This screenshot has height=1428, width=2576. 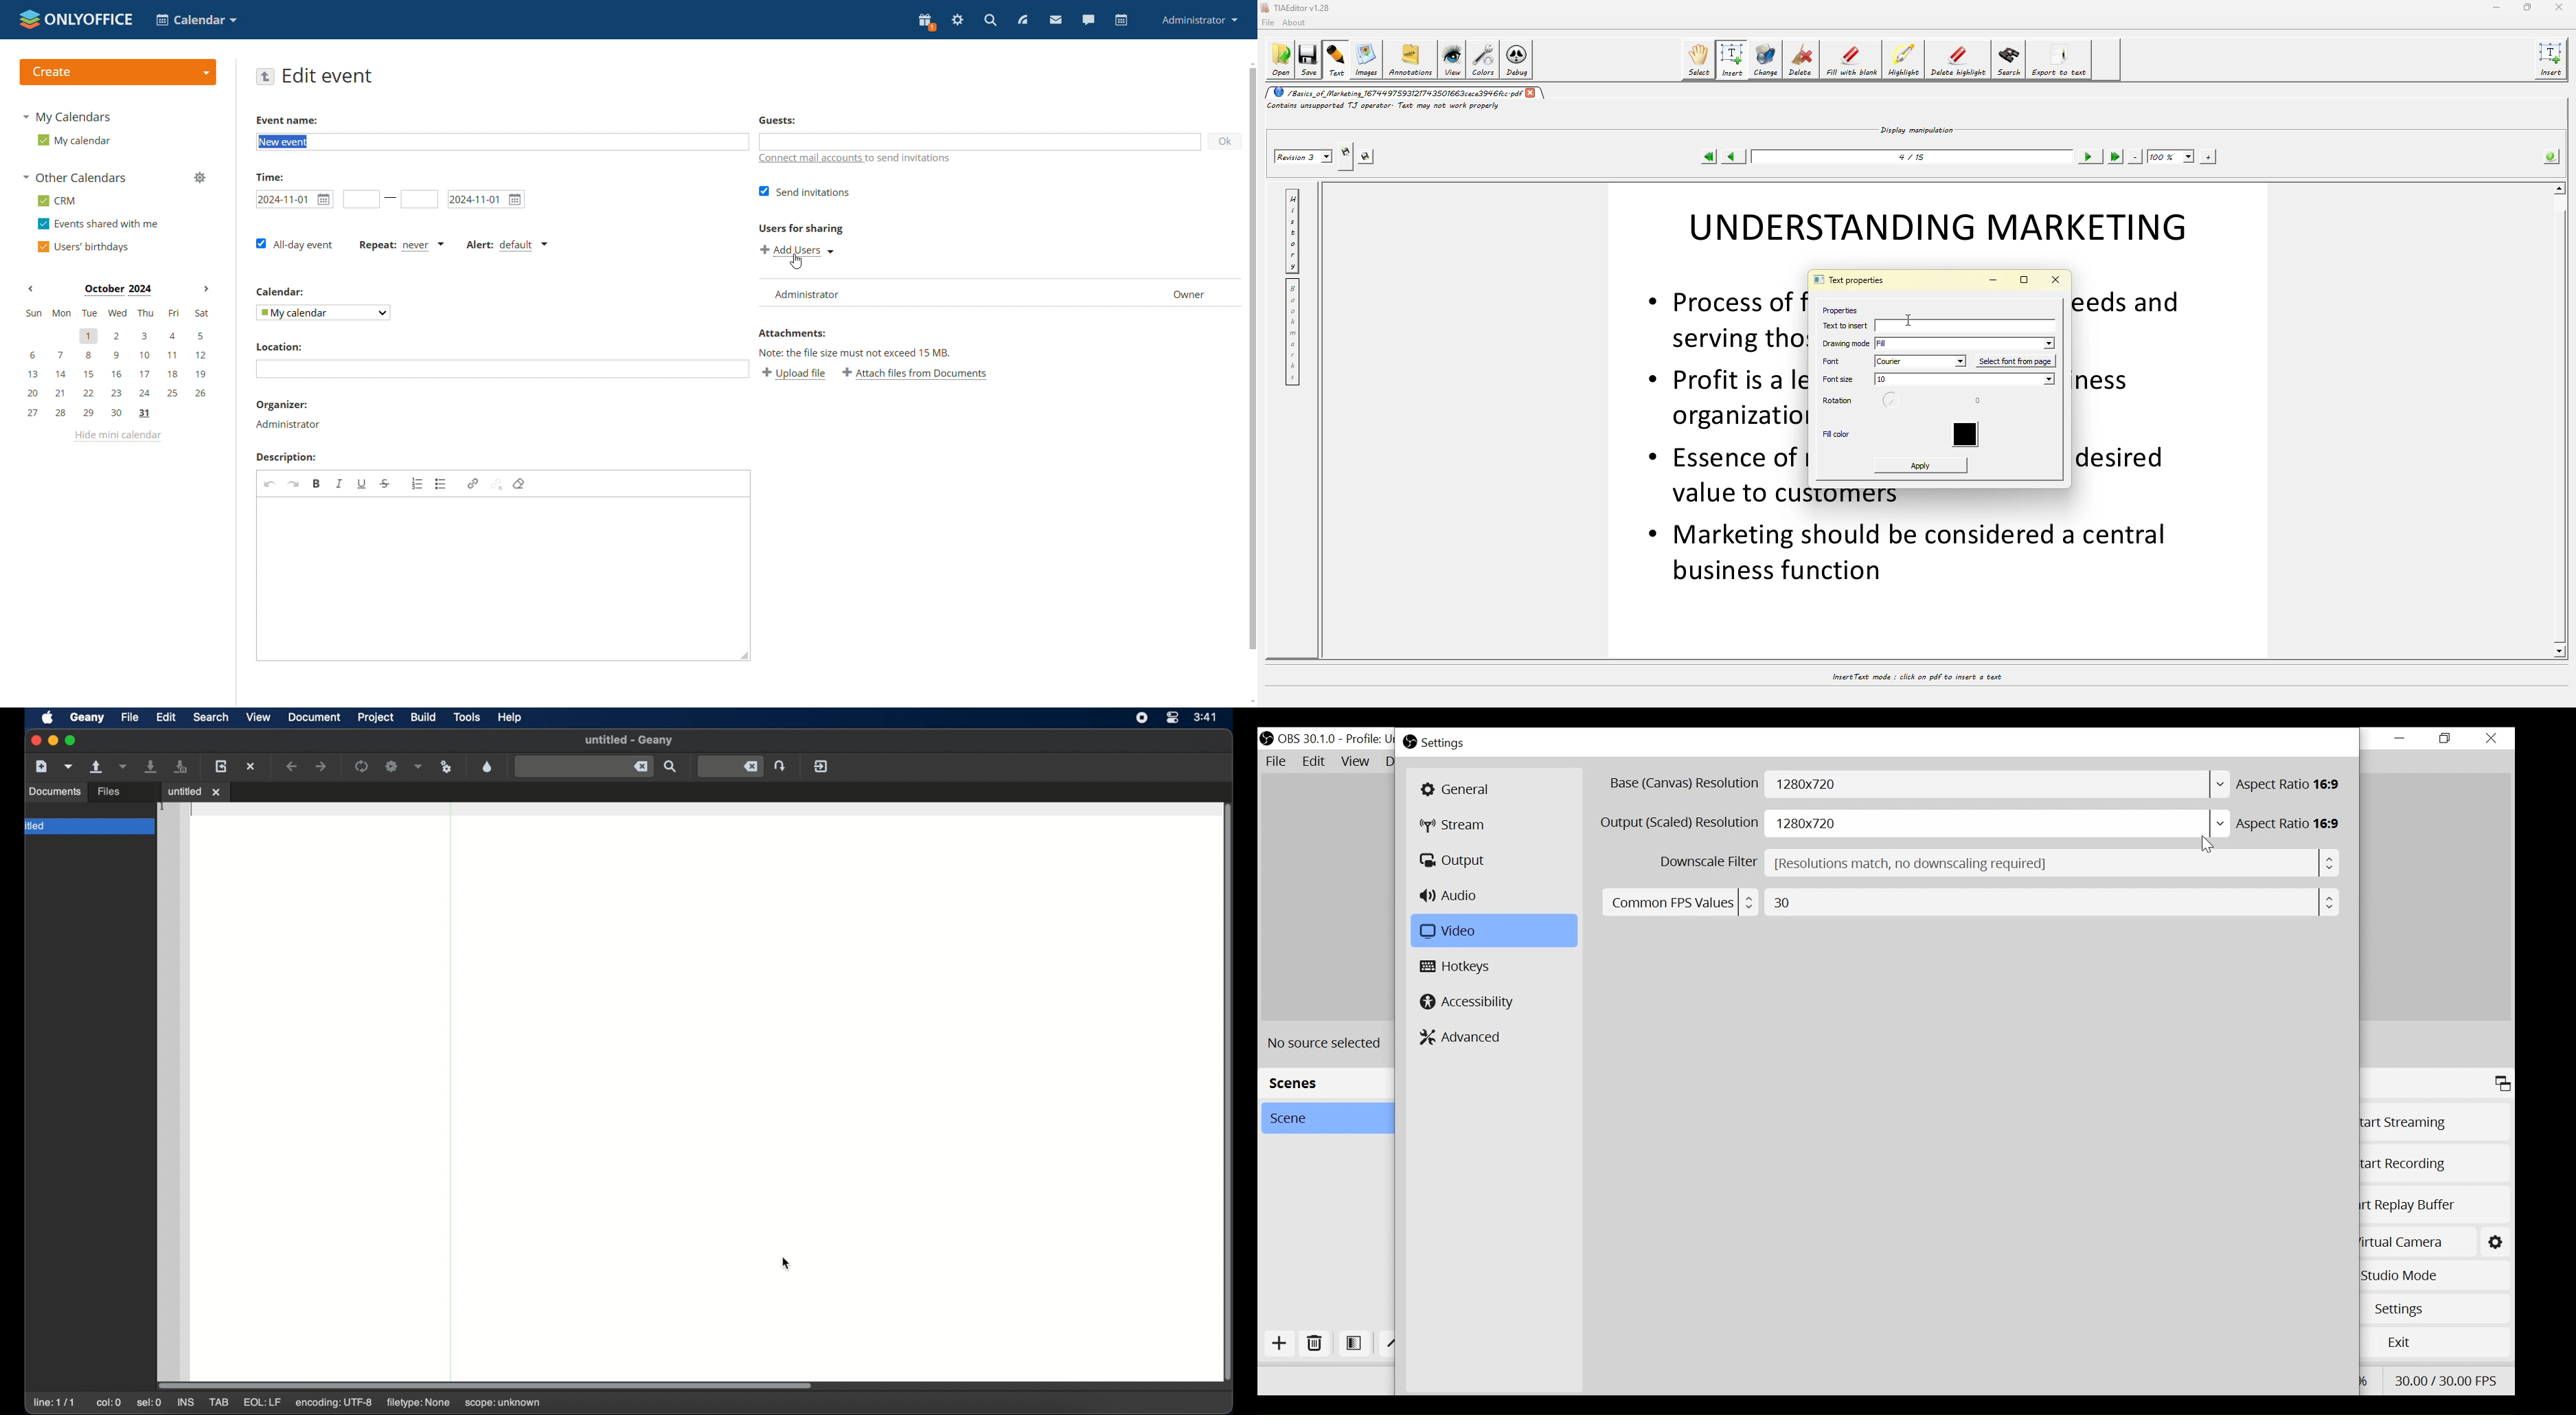 What do you see at coordinates (1468, 1001) in the screenshot?
I see `Accessibility` at bounding box center [1468, 1001].